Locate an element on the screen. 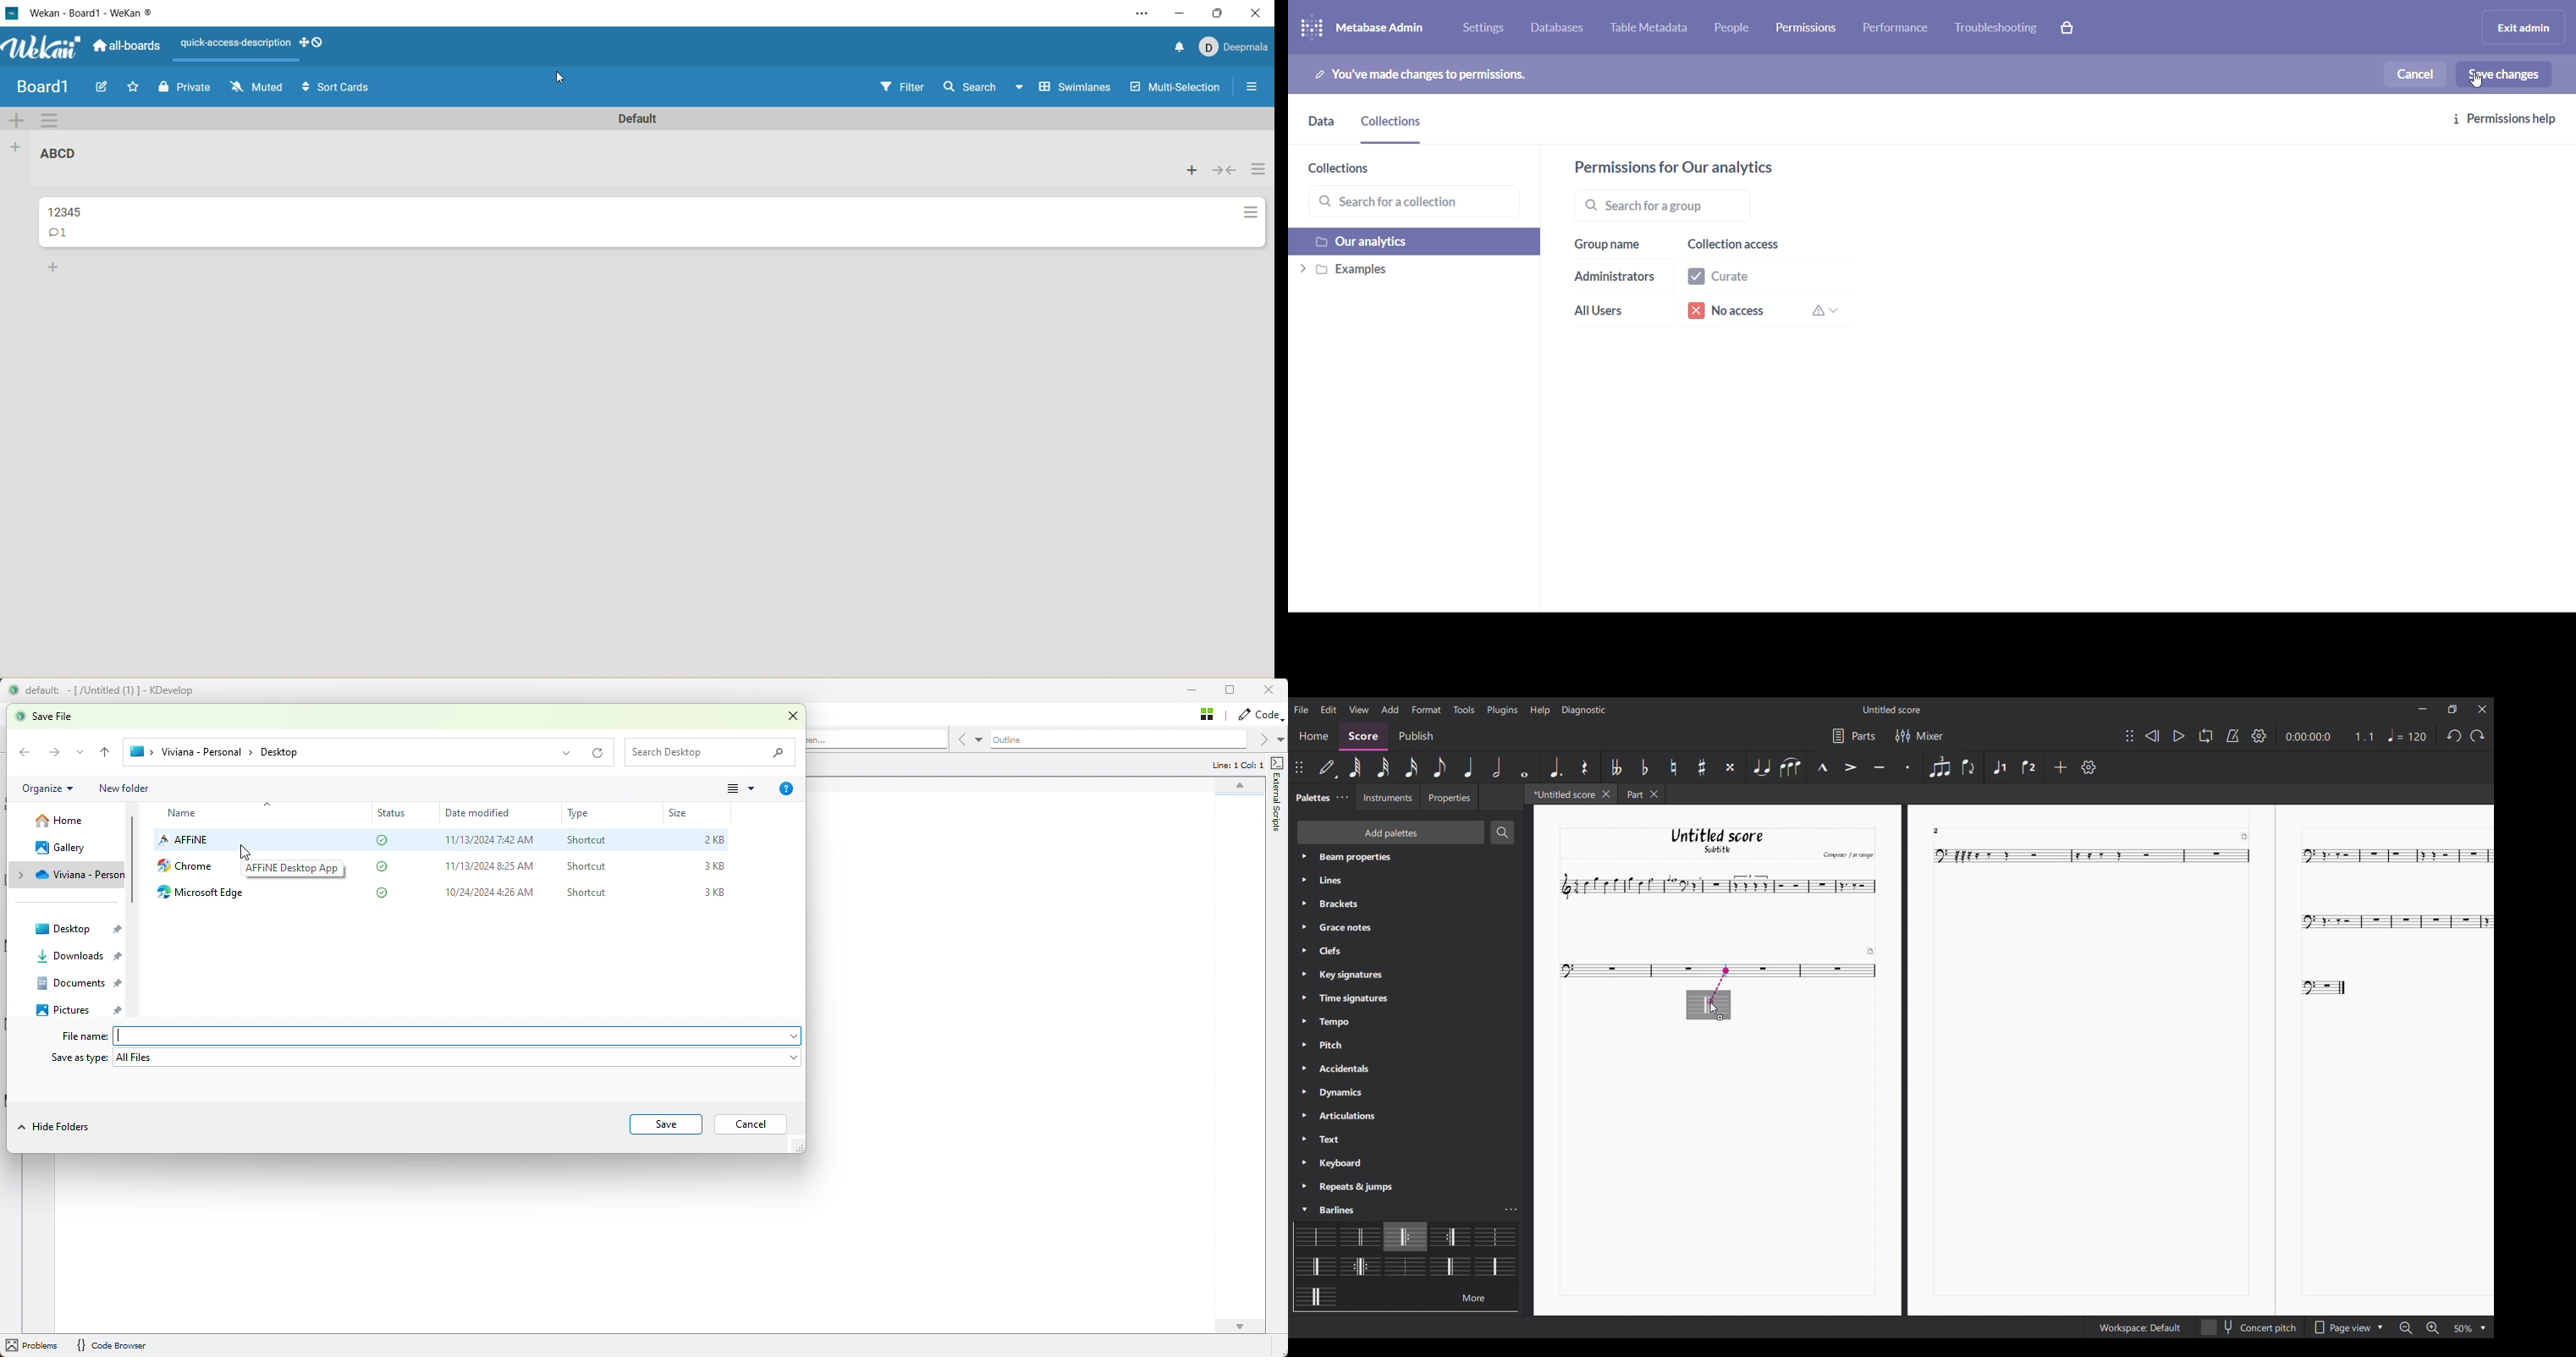 The width and height of the screenshot is (2576, 1372). Palette settings is located at coordinates (1336, 1142).